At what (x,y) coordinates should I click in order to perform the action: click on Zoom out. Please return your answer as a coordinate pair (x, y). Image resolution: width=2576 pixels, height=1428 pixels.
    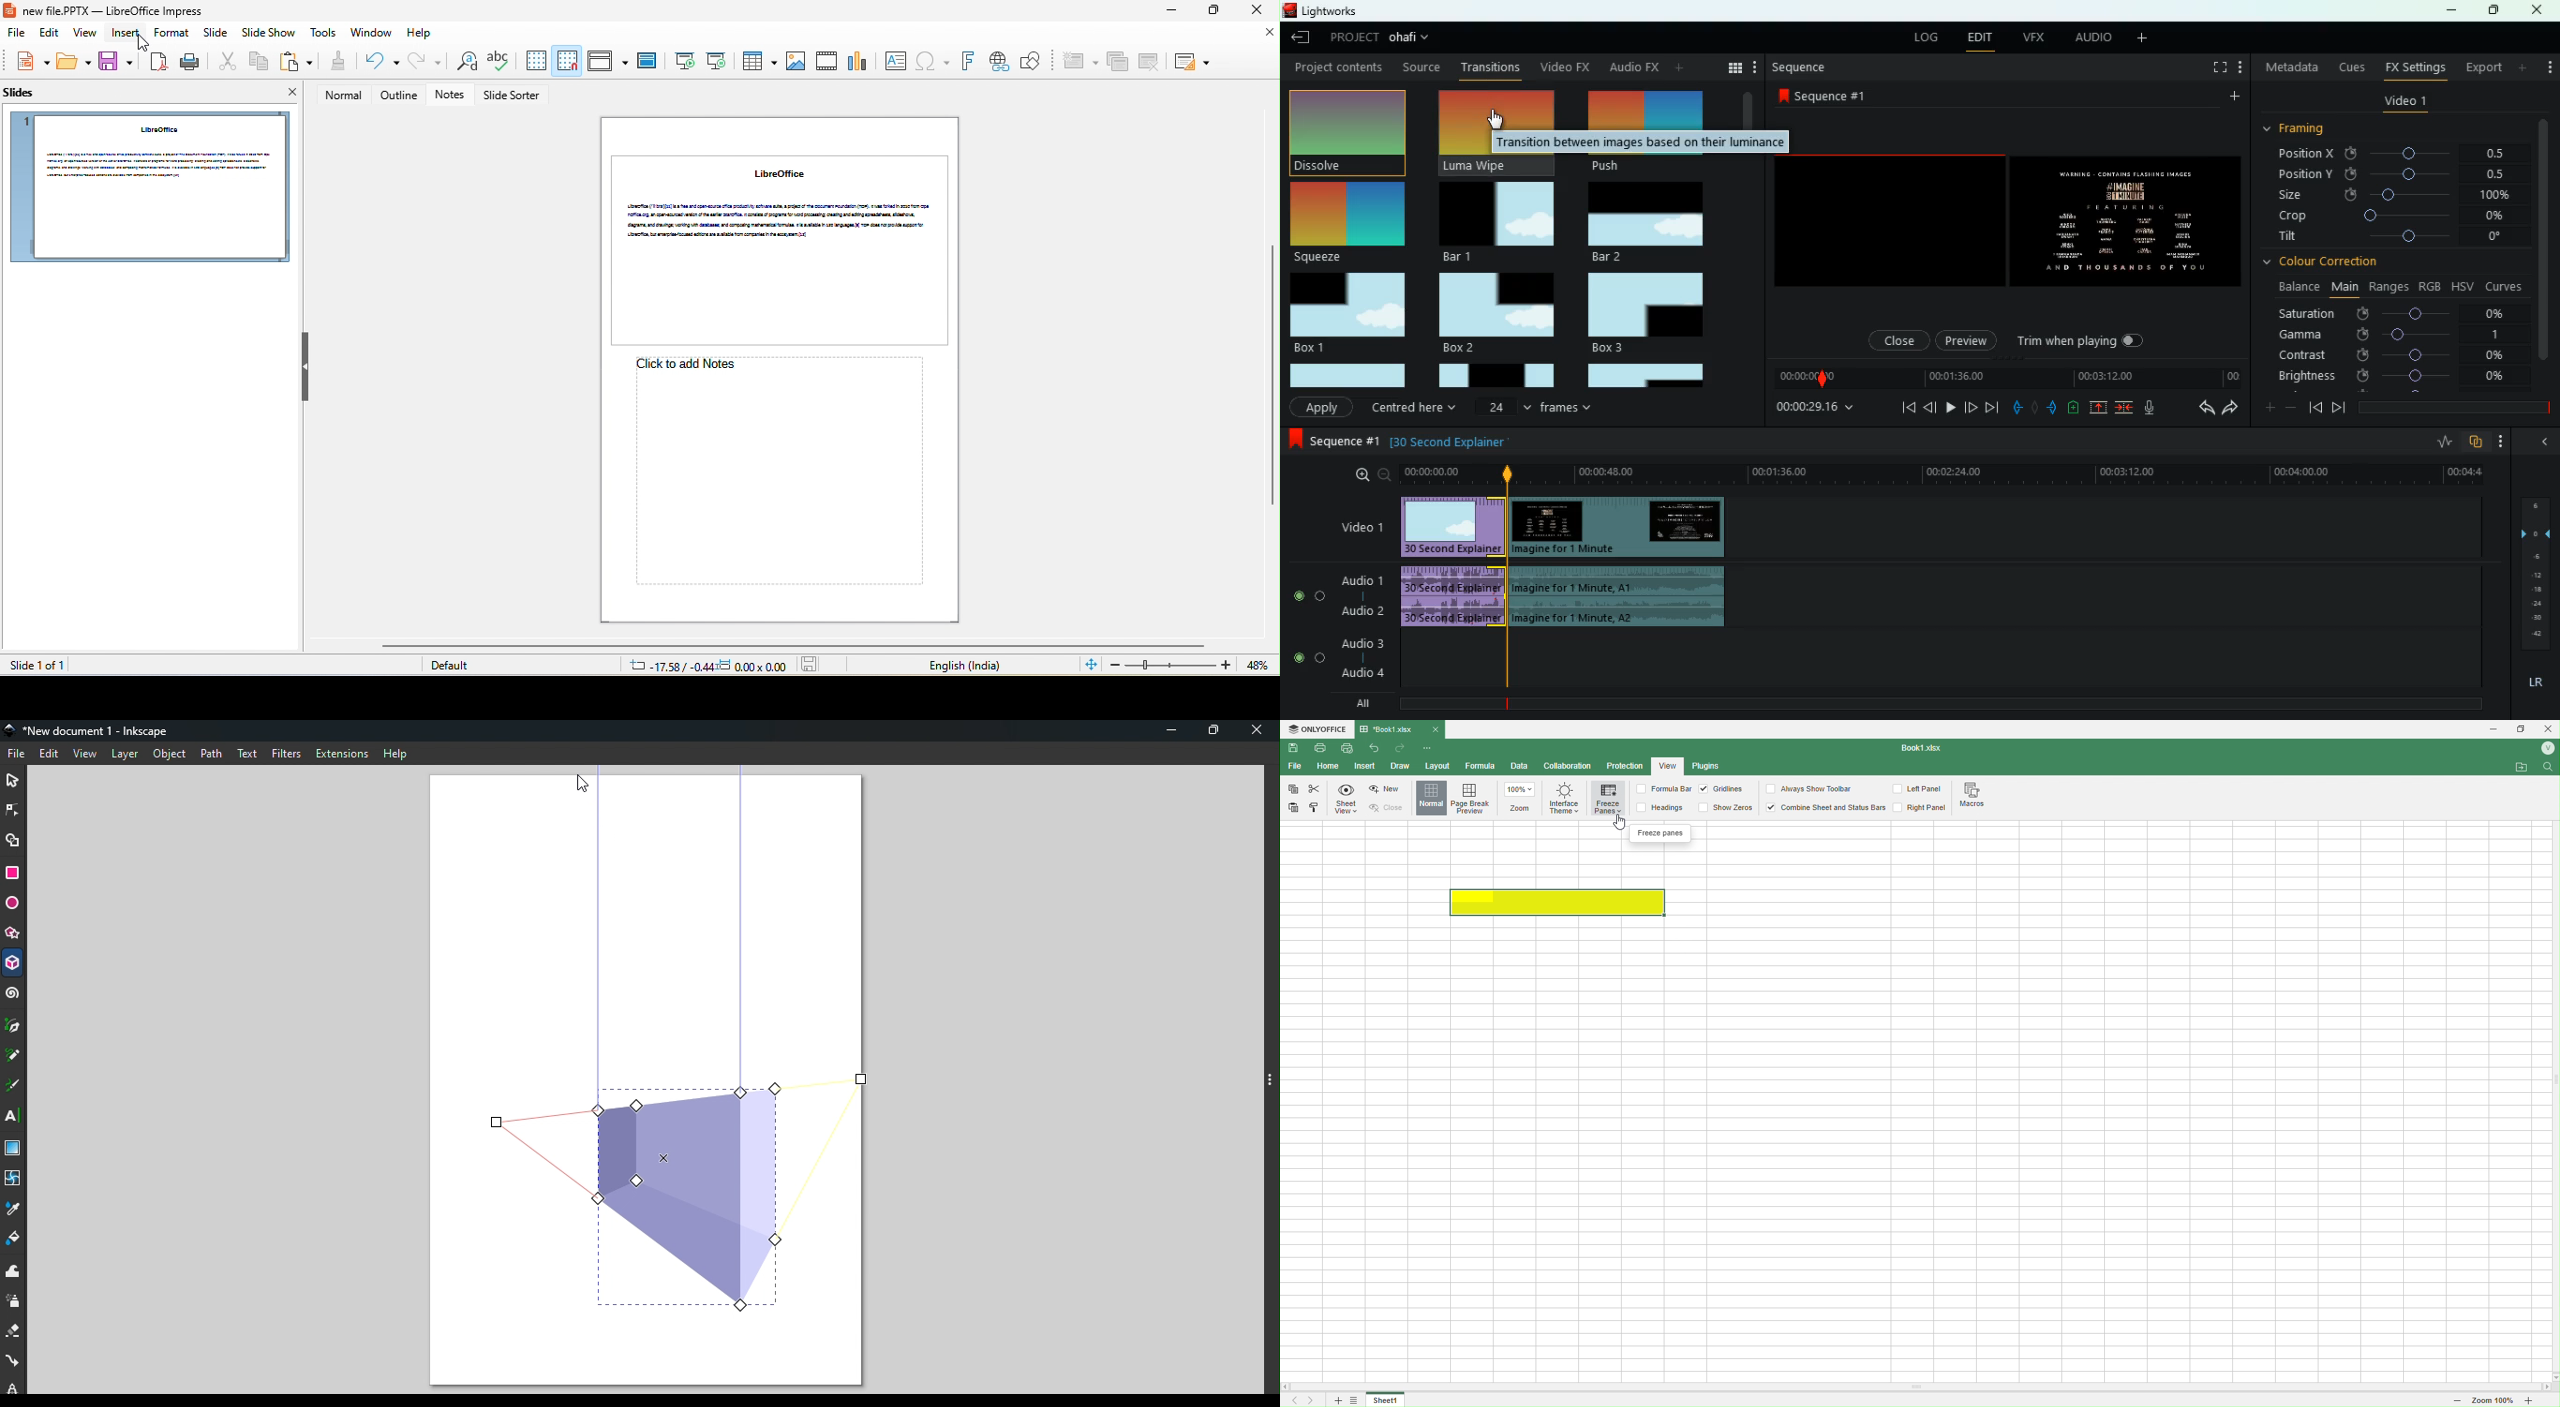
    Looking at the image, I should click on (2452, 1401).